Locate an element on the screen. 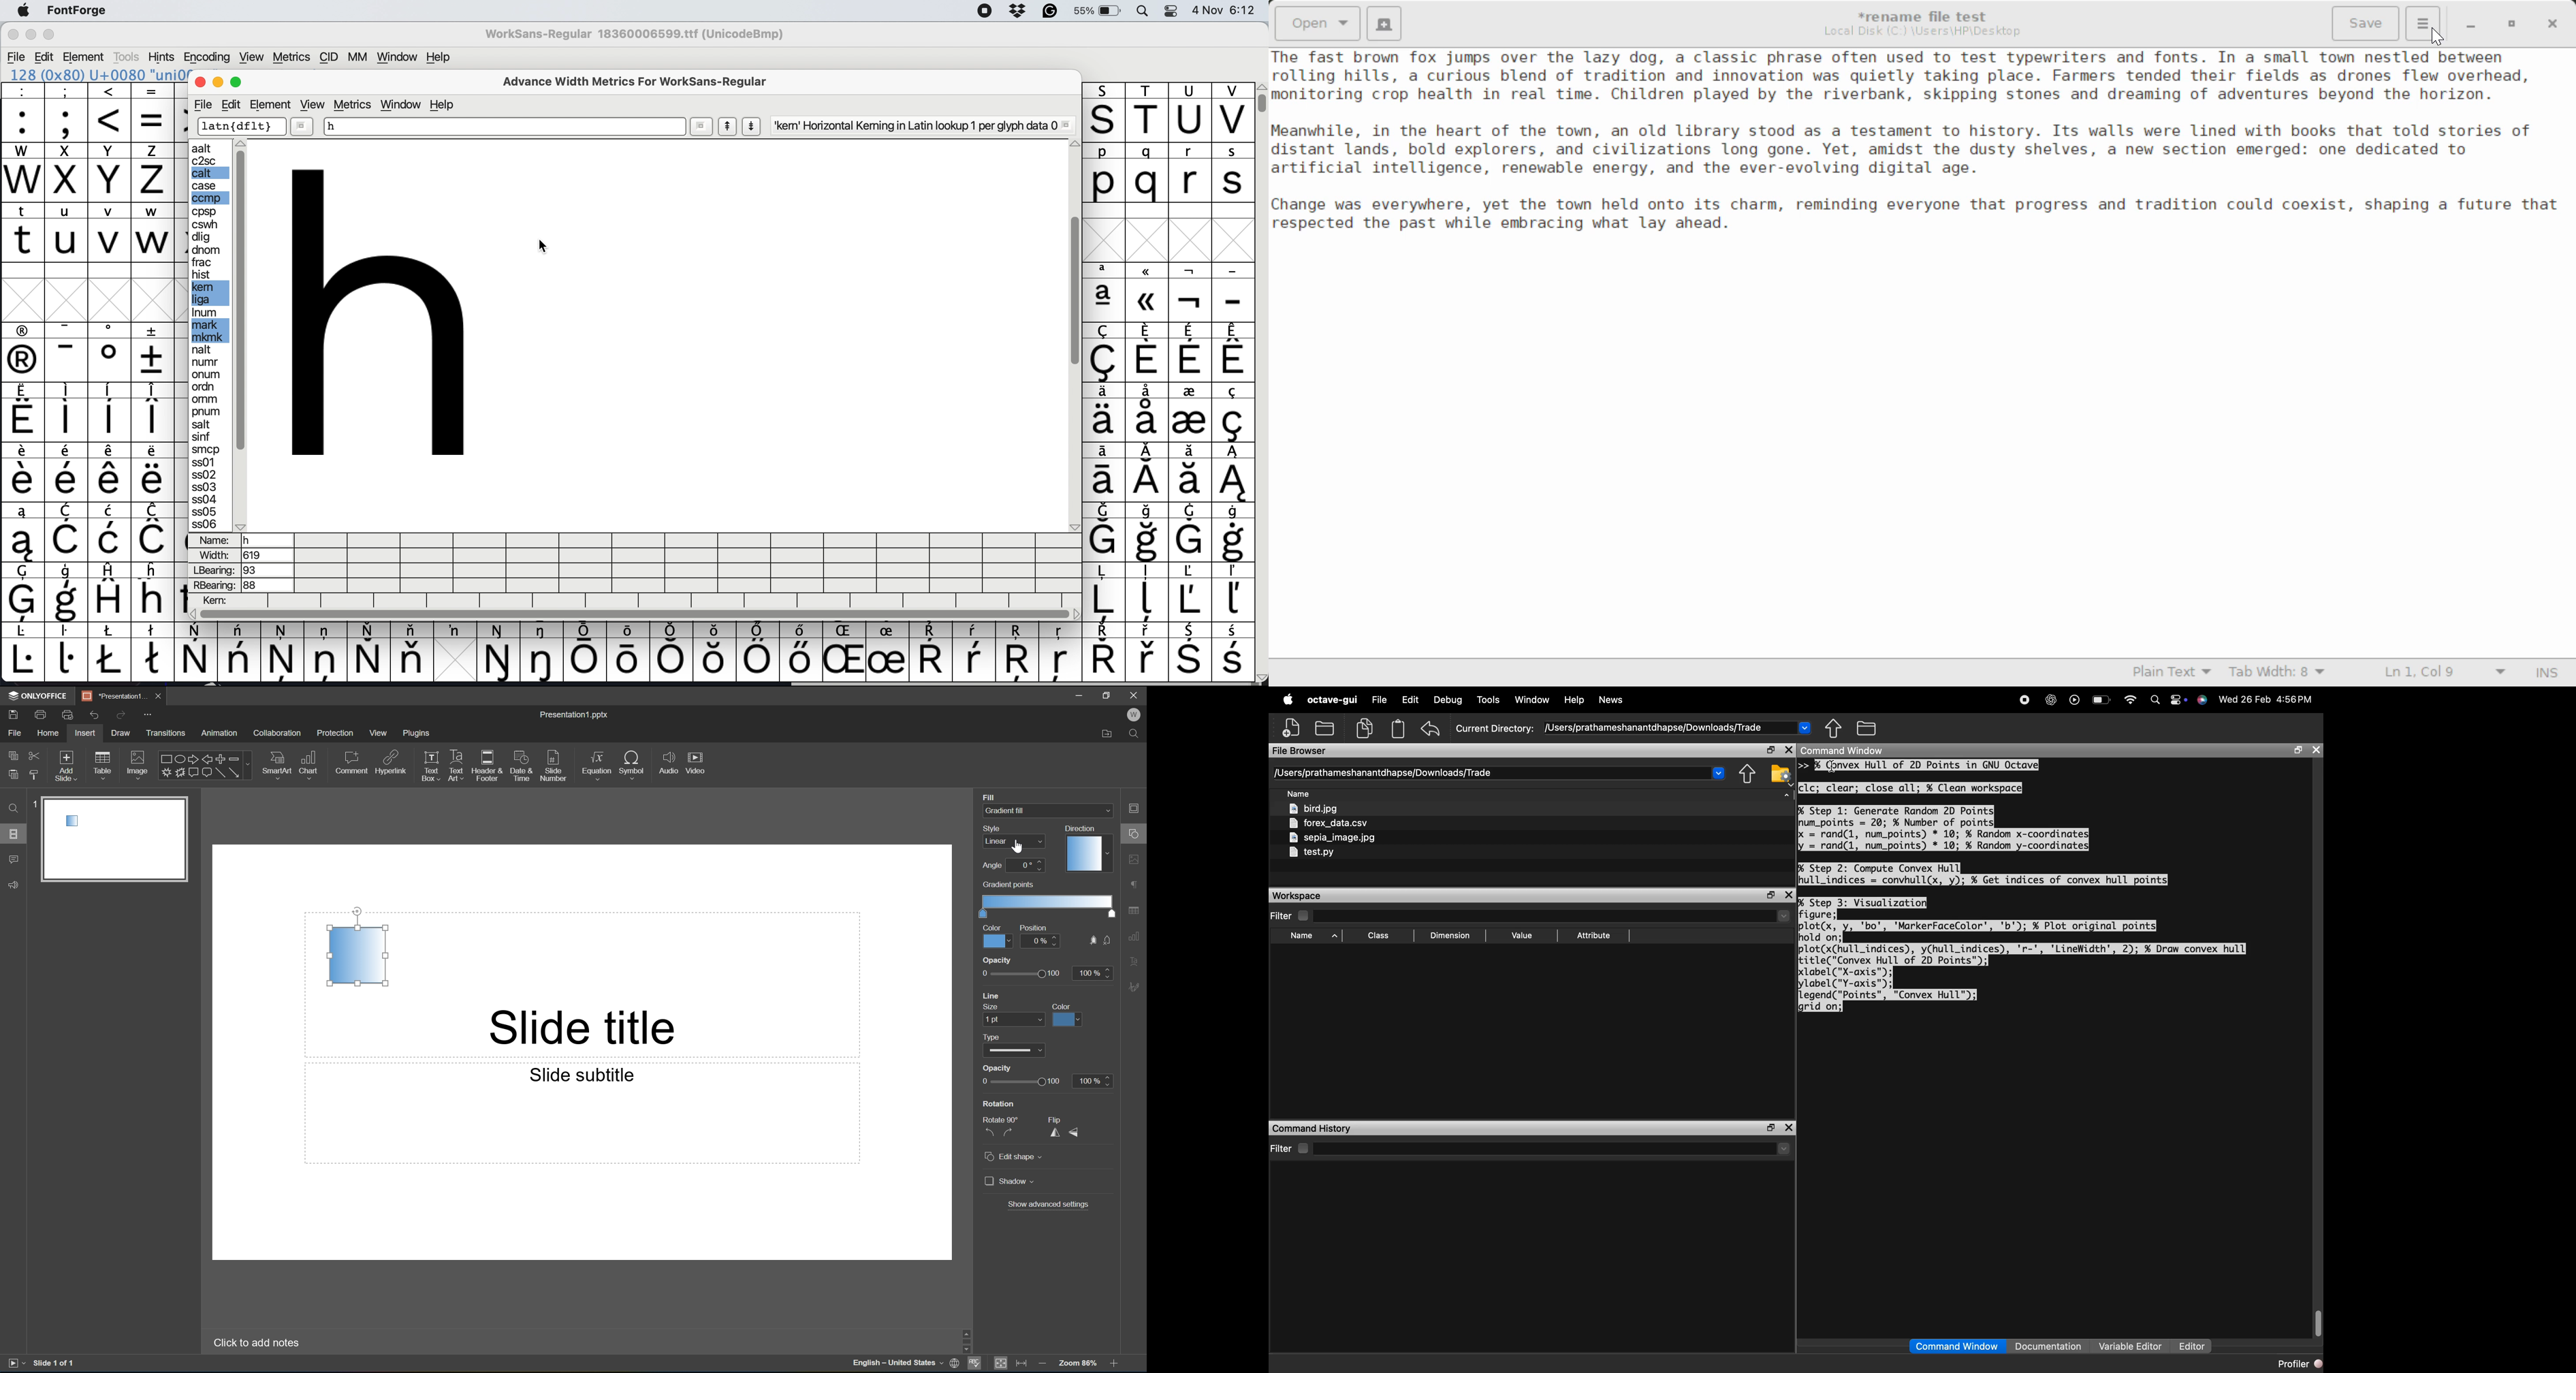  uppercase letters is located at coordinates (89, 151).